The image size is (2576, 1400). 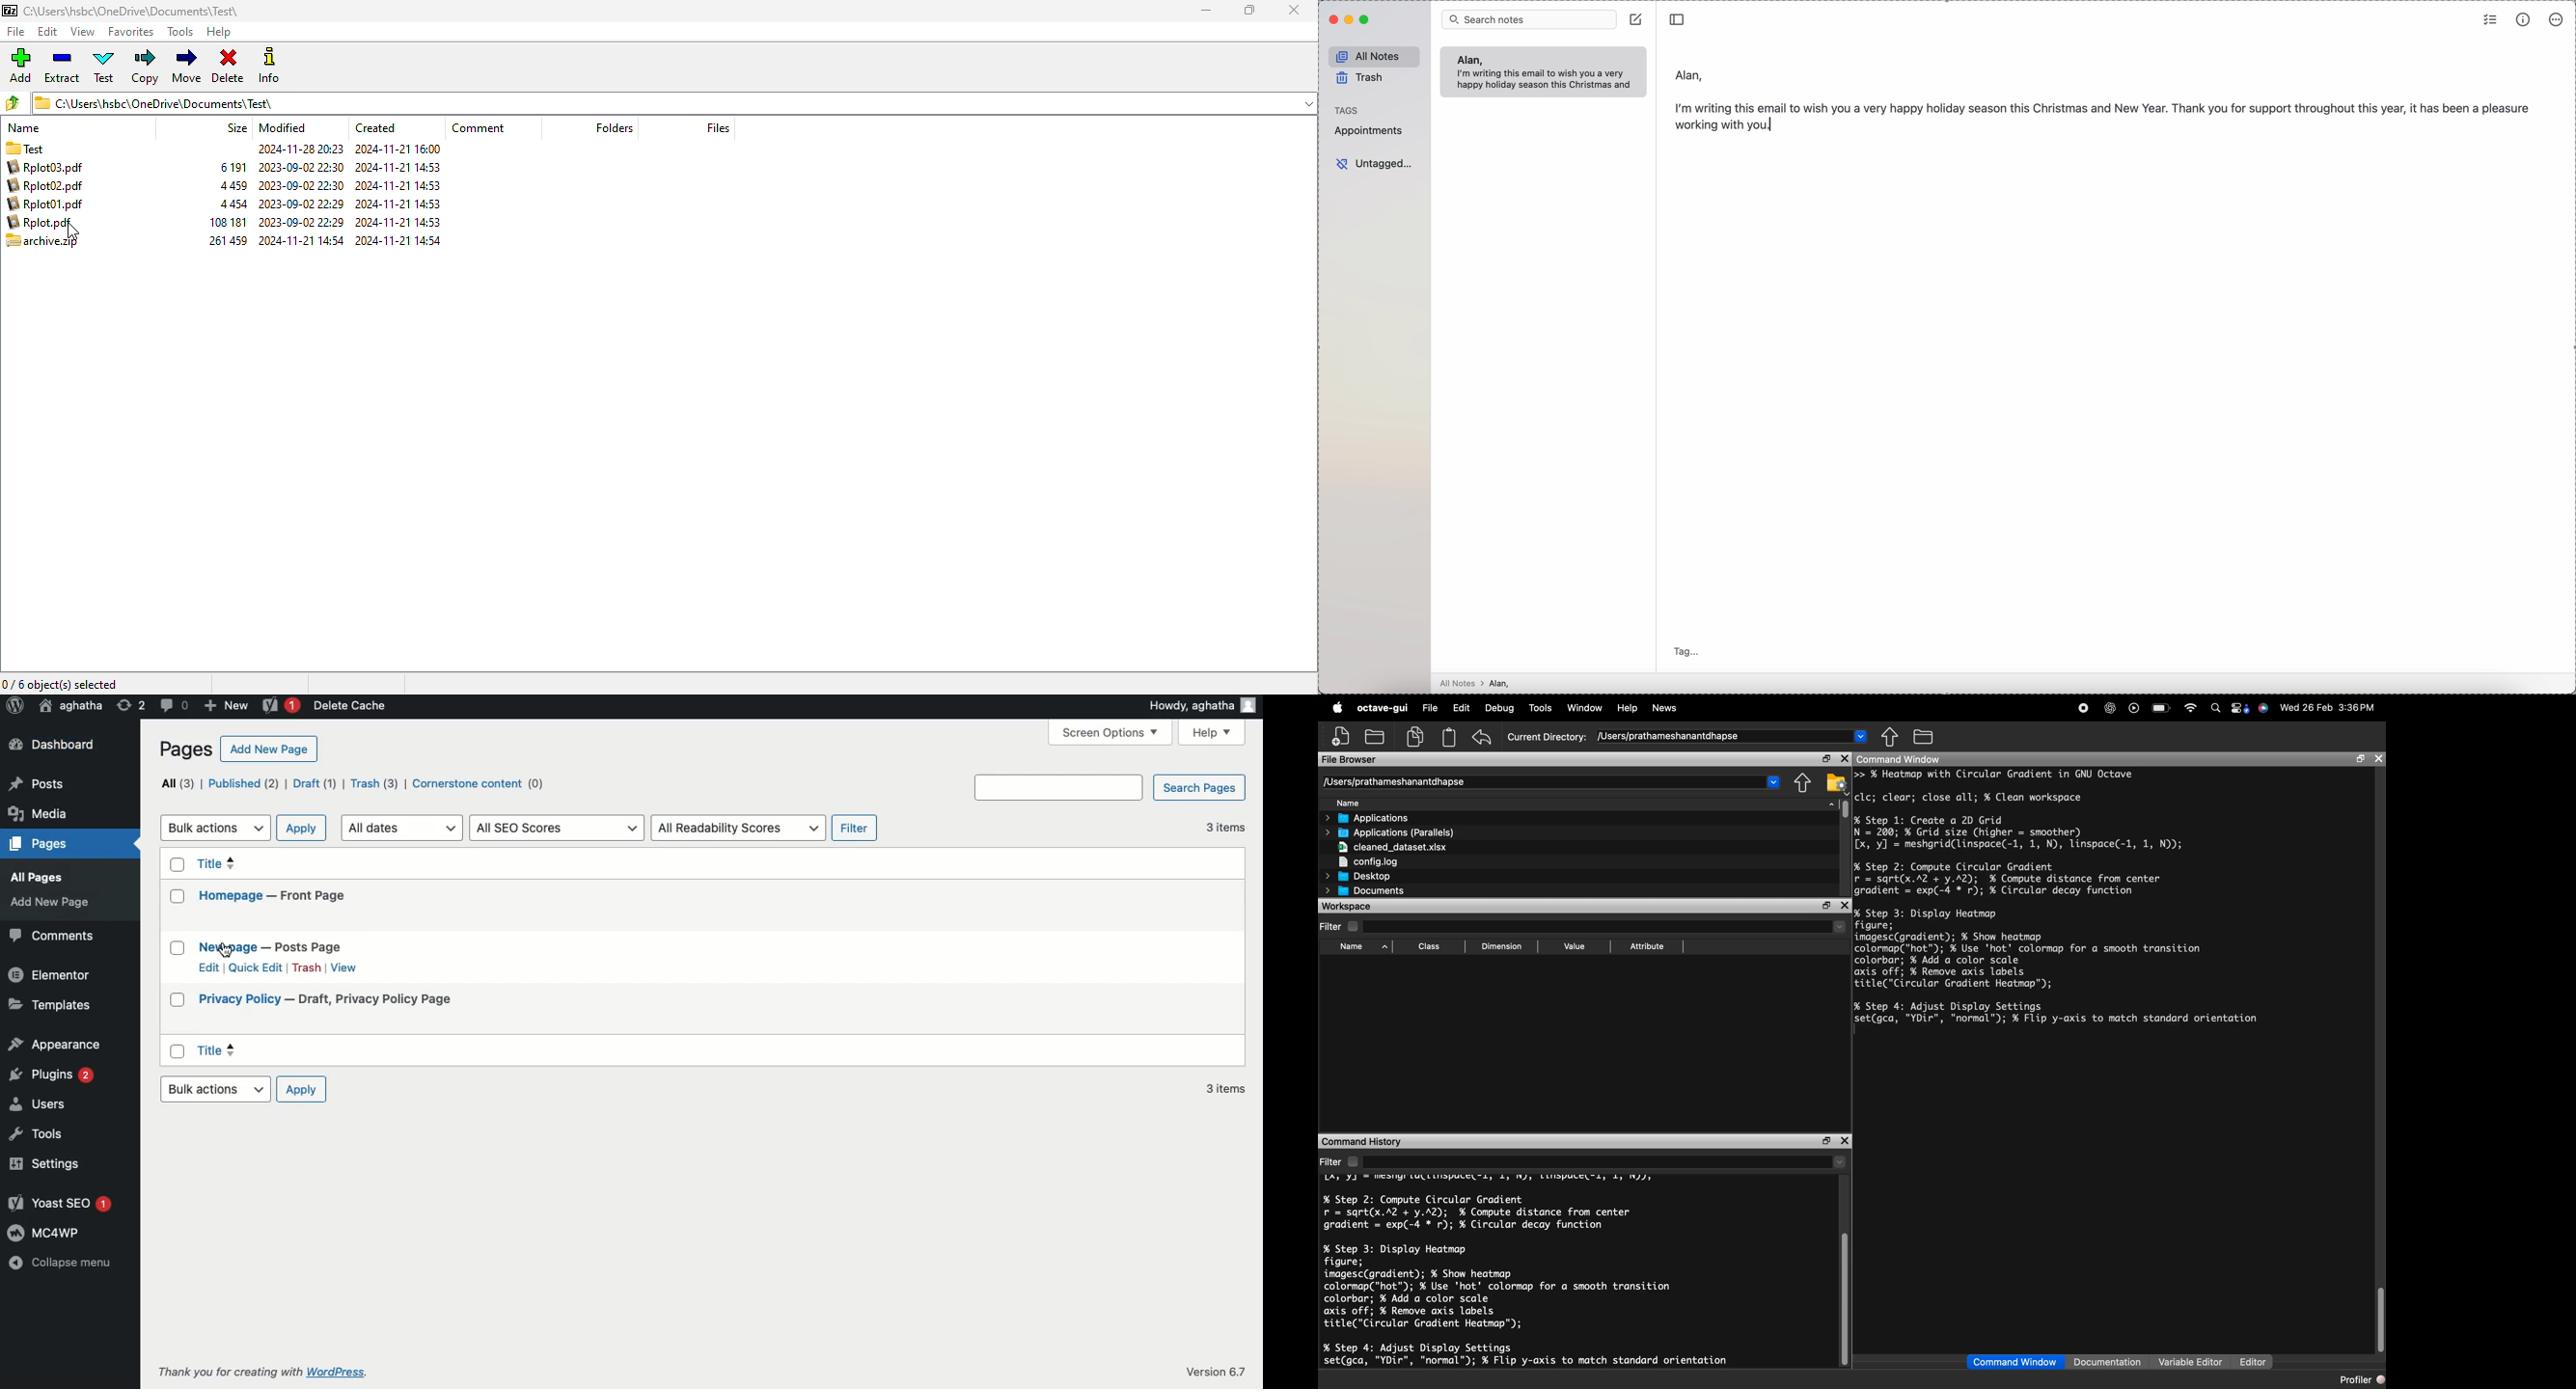 I want to click on folder, so click(x=39, y=147).